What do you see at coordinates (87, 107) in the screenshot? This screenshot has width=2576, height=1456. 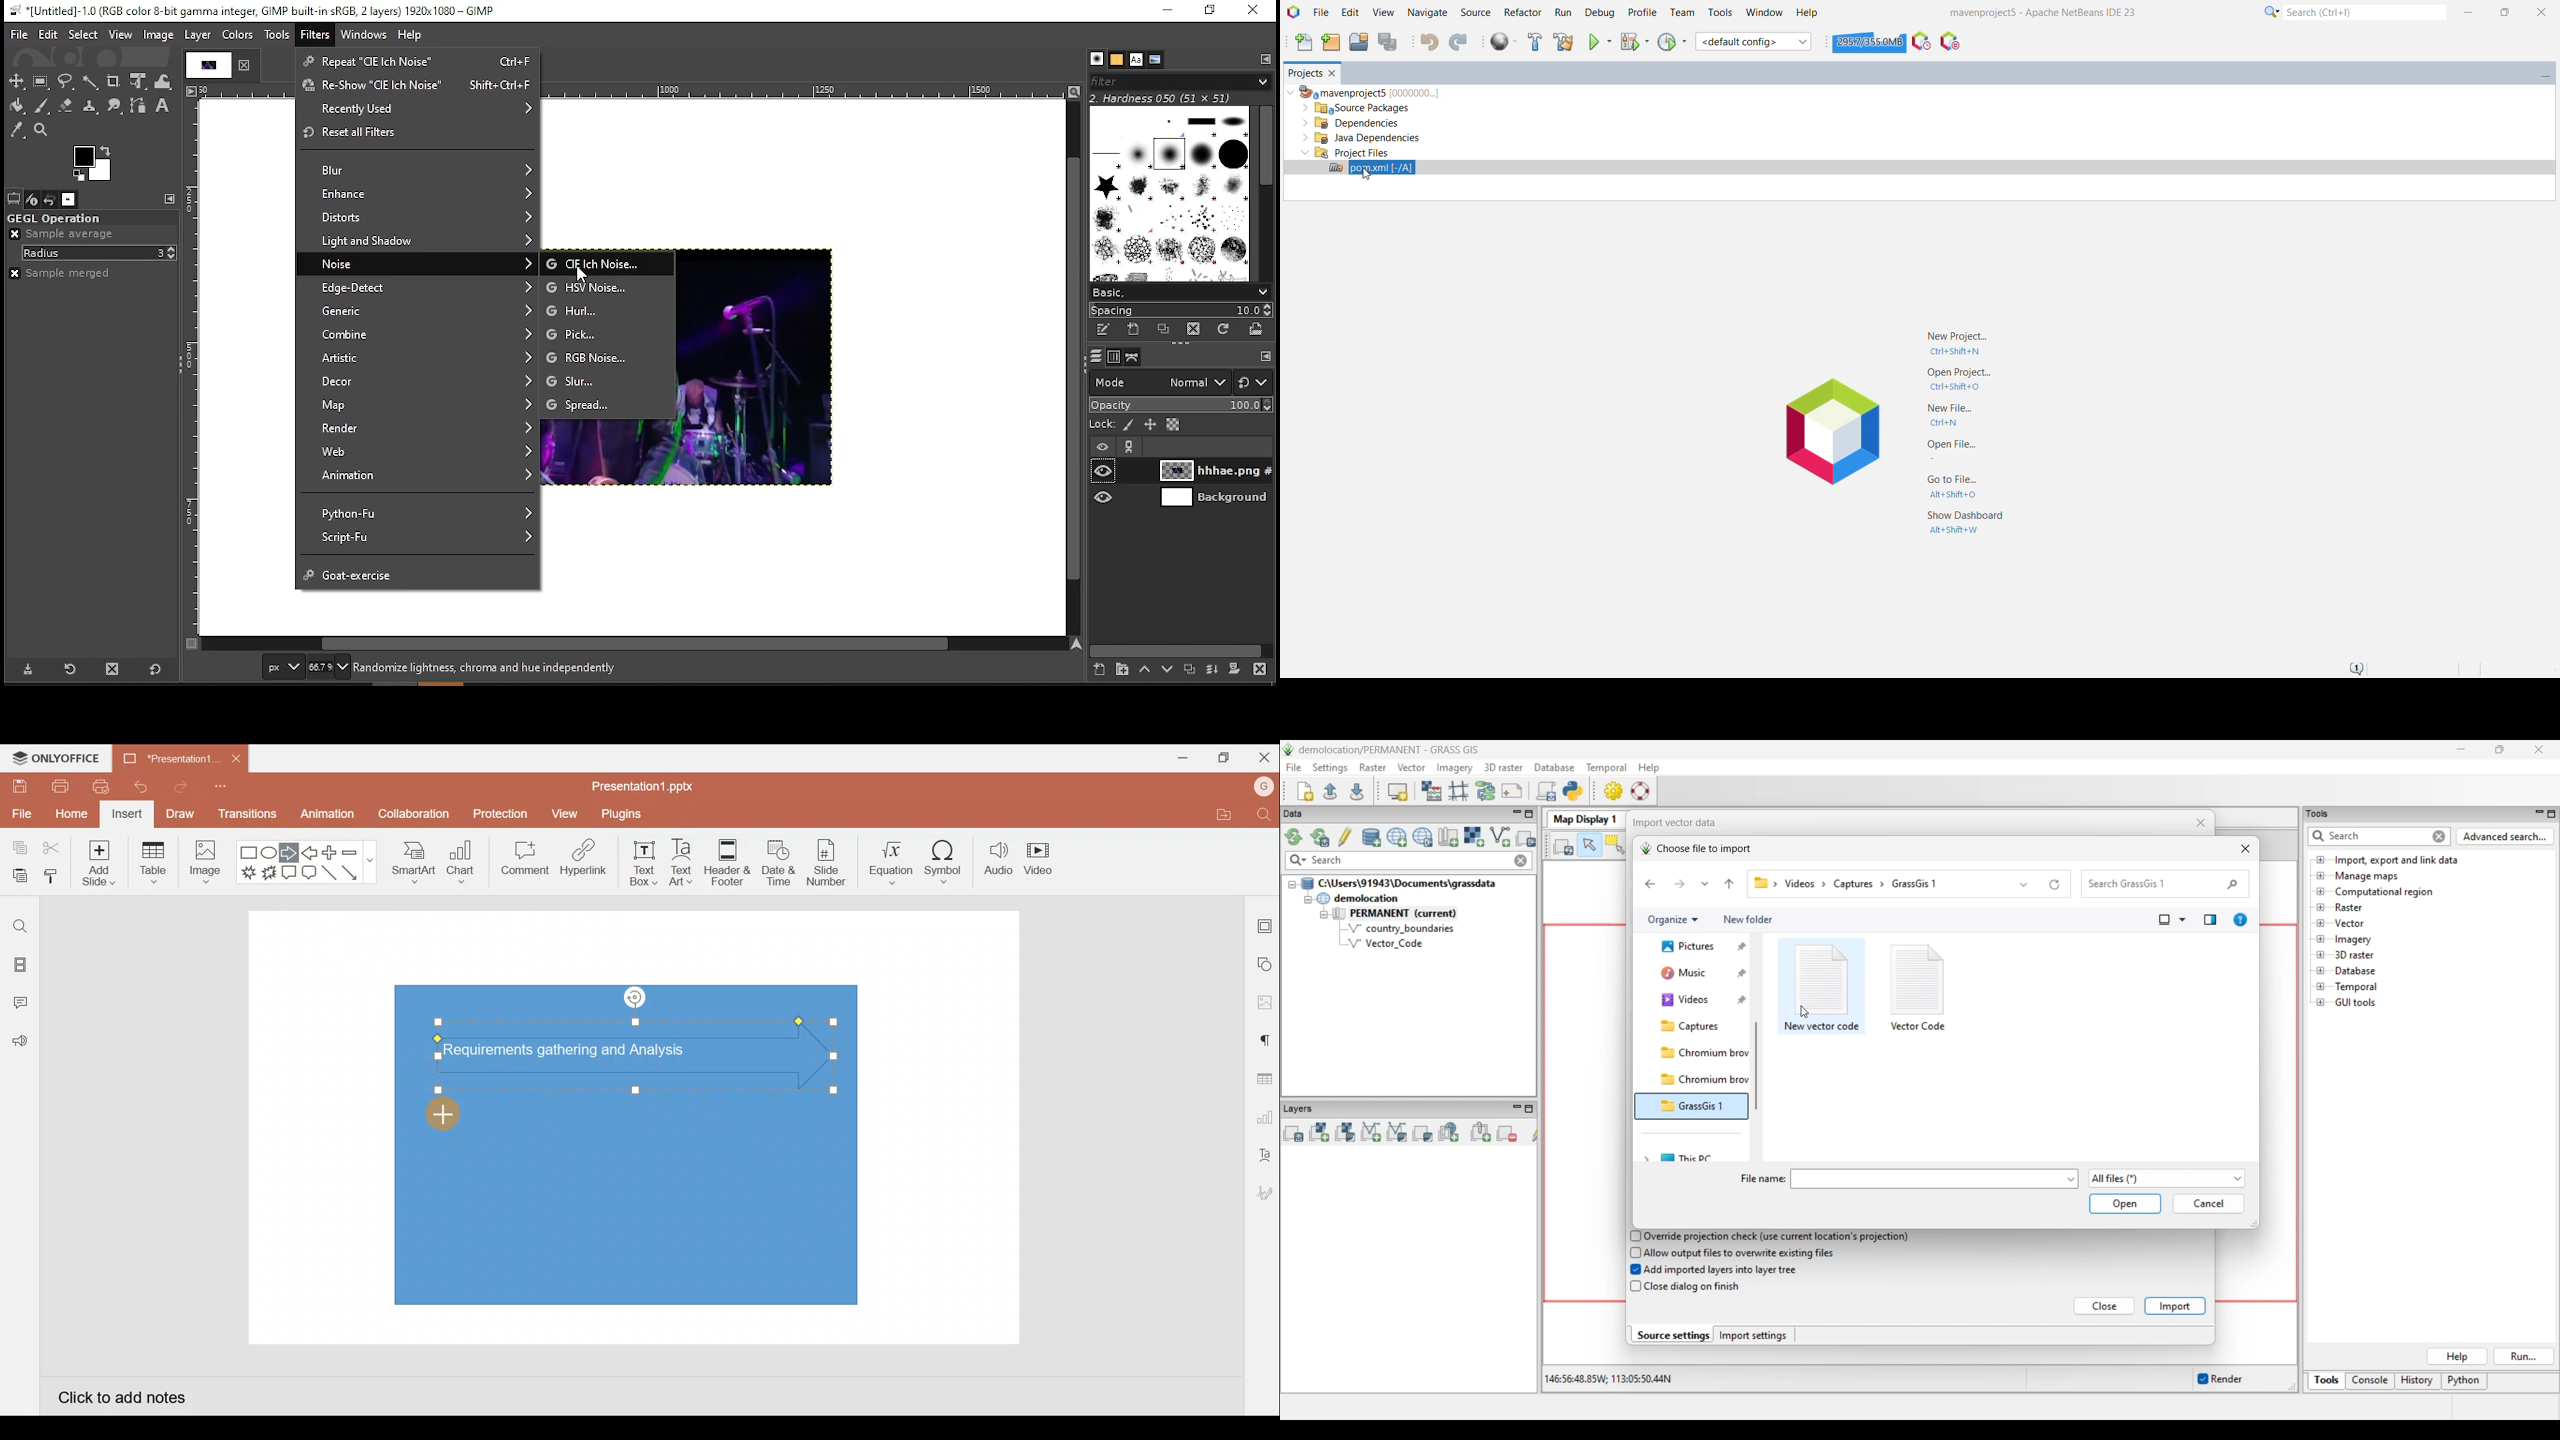 I see `heal tool` at bounding box center [87, 107].